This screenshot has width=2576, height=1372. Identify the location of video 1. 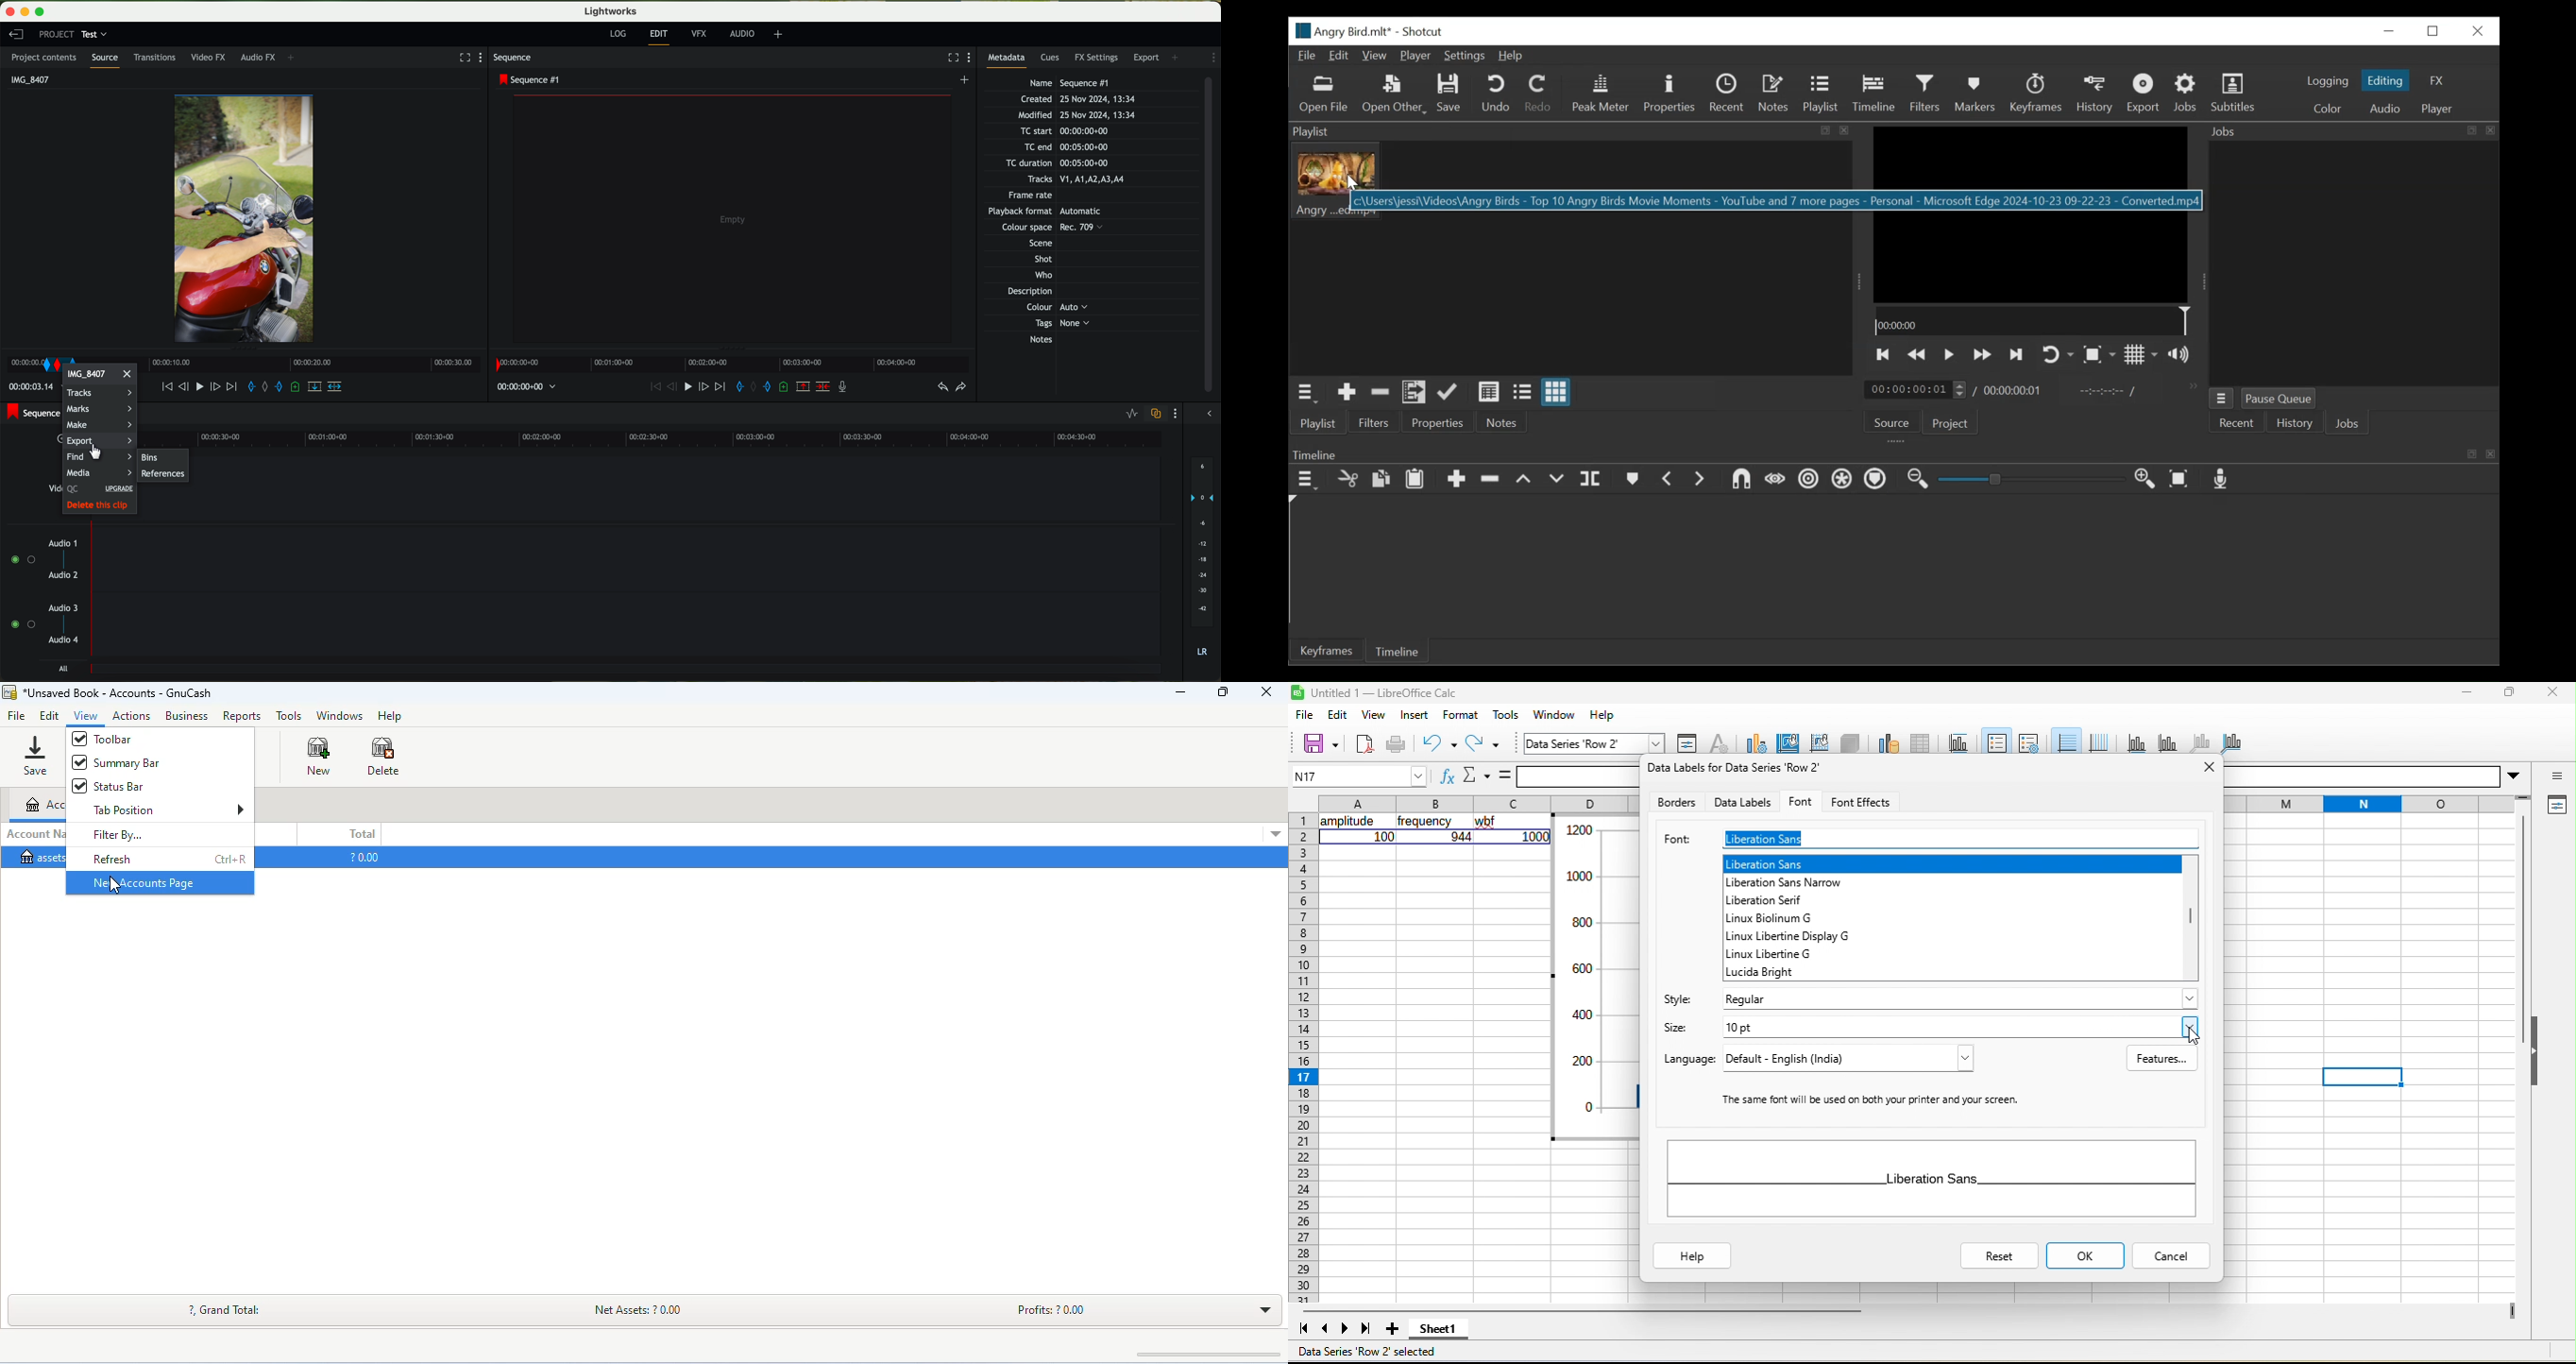
(682, 488).